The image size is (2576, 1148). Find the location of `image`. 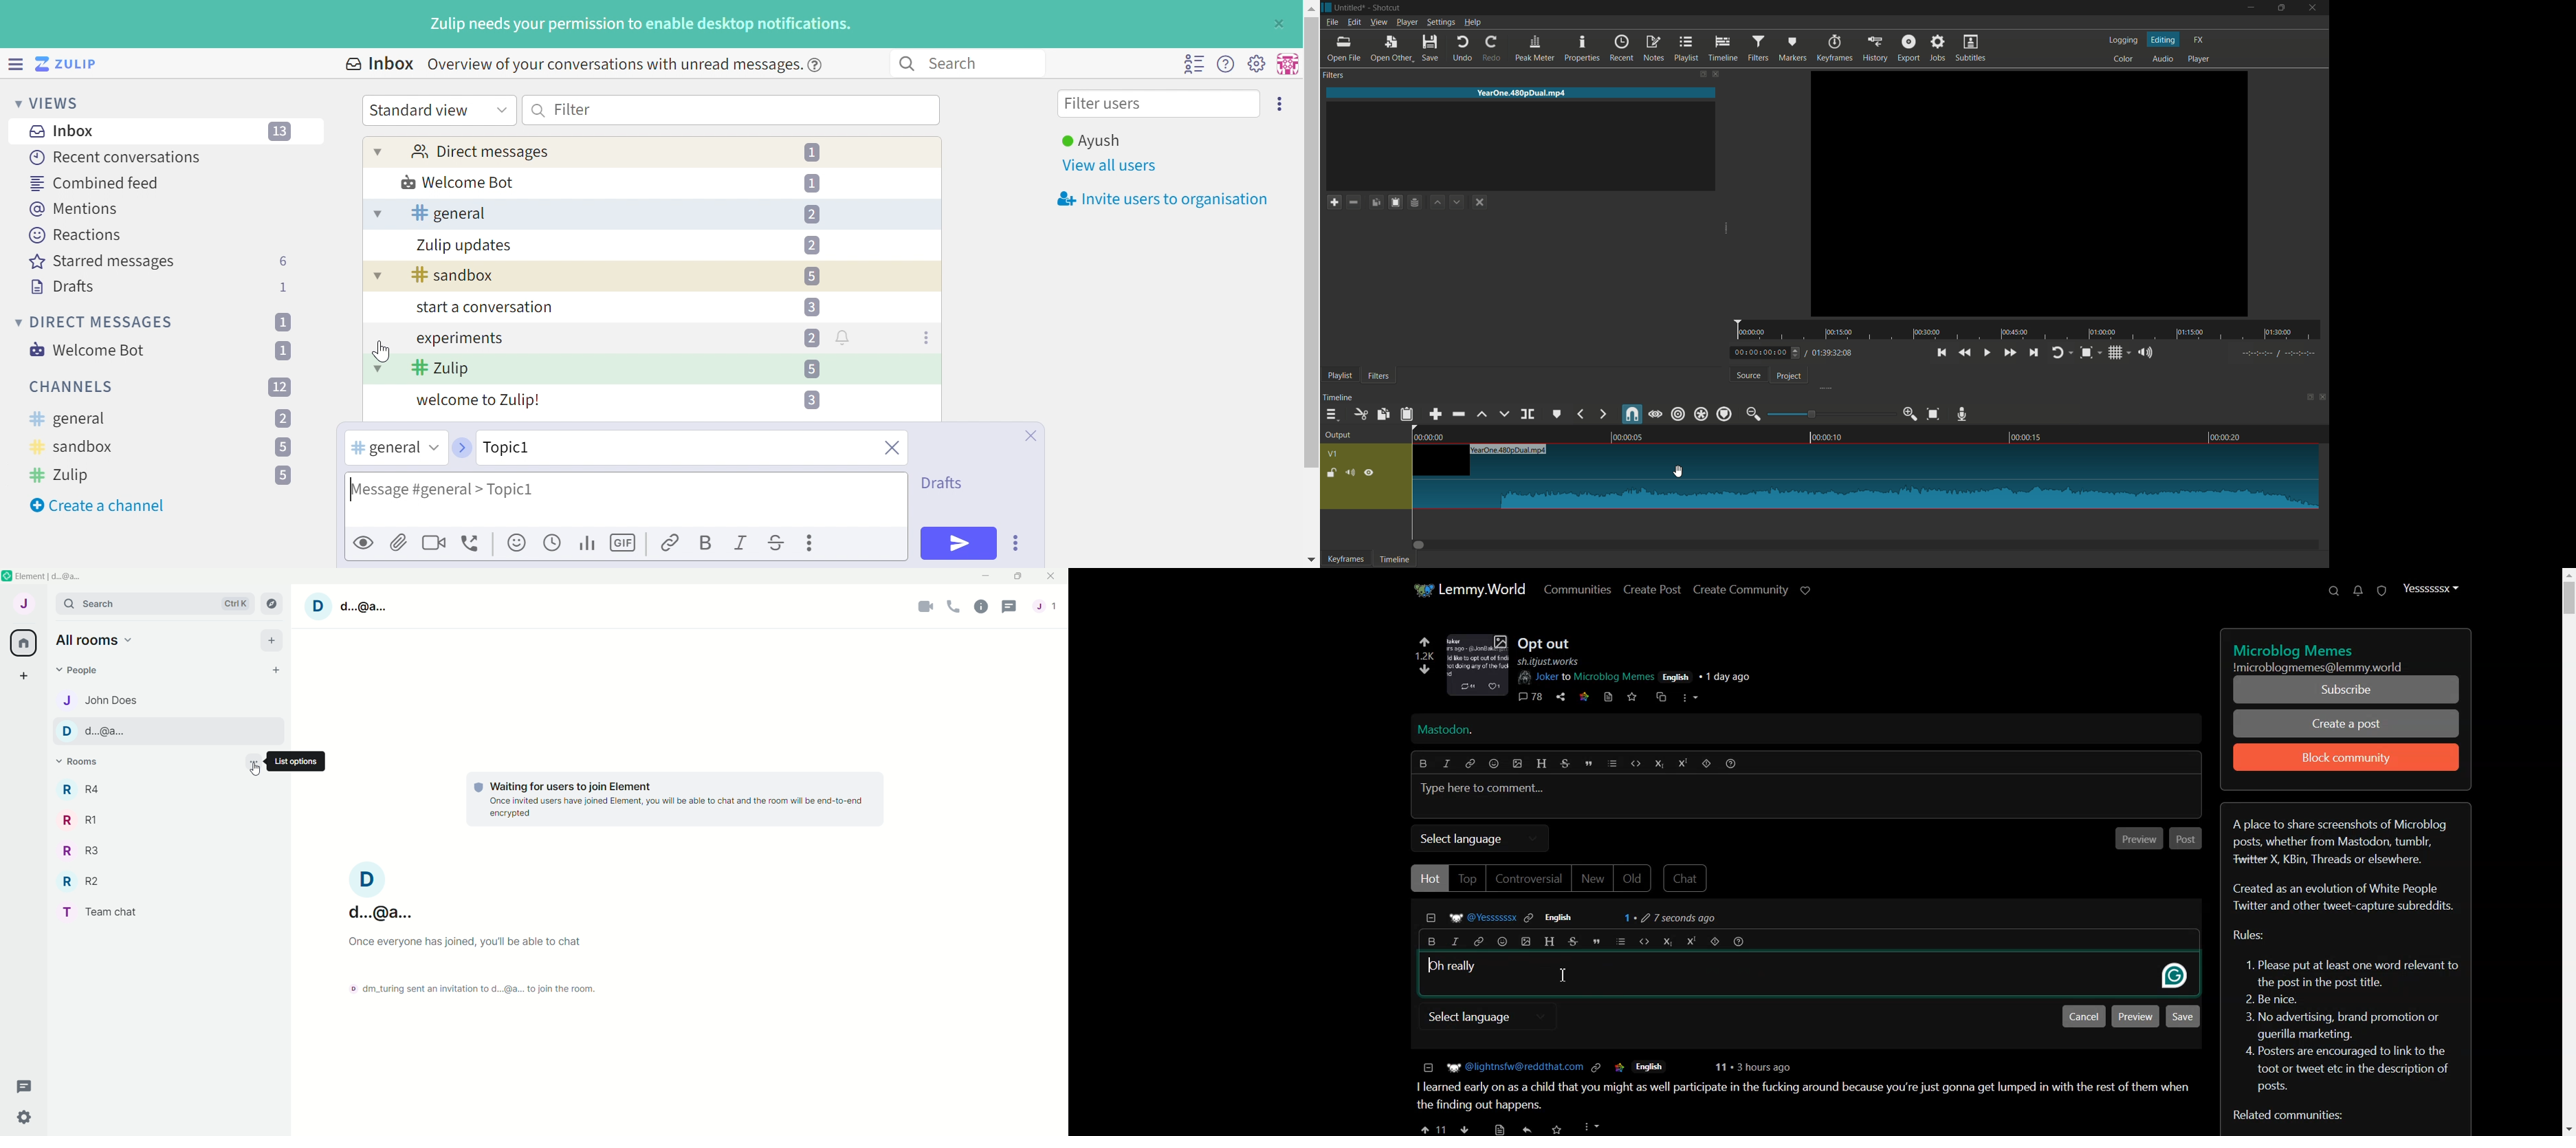

image is located at coordinates (1478, 666).